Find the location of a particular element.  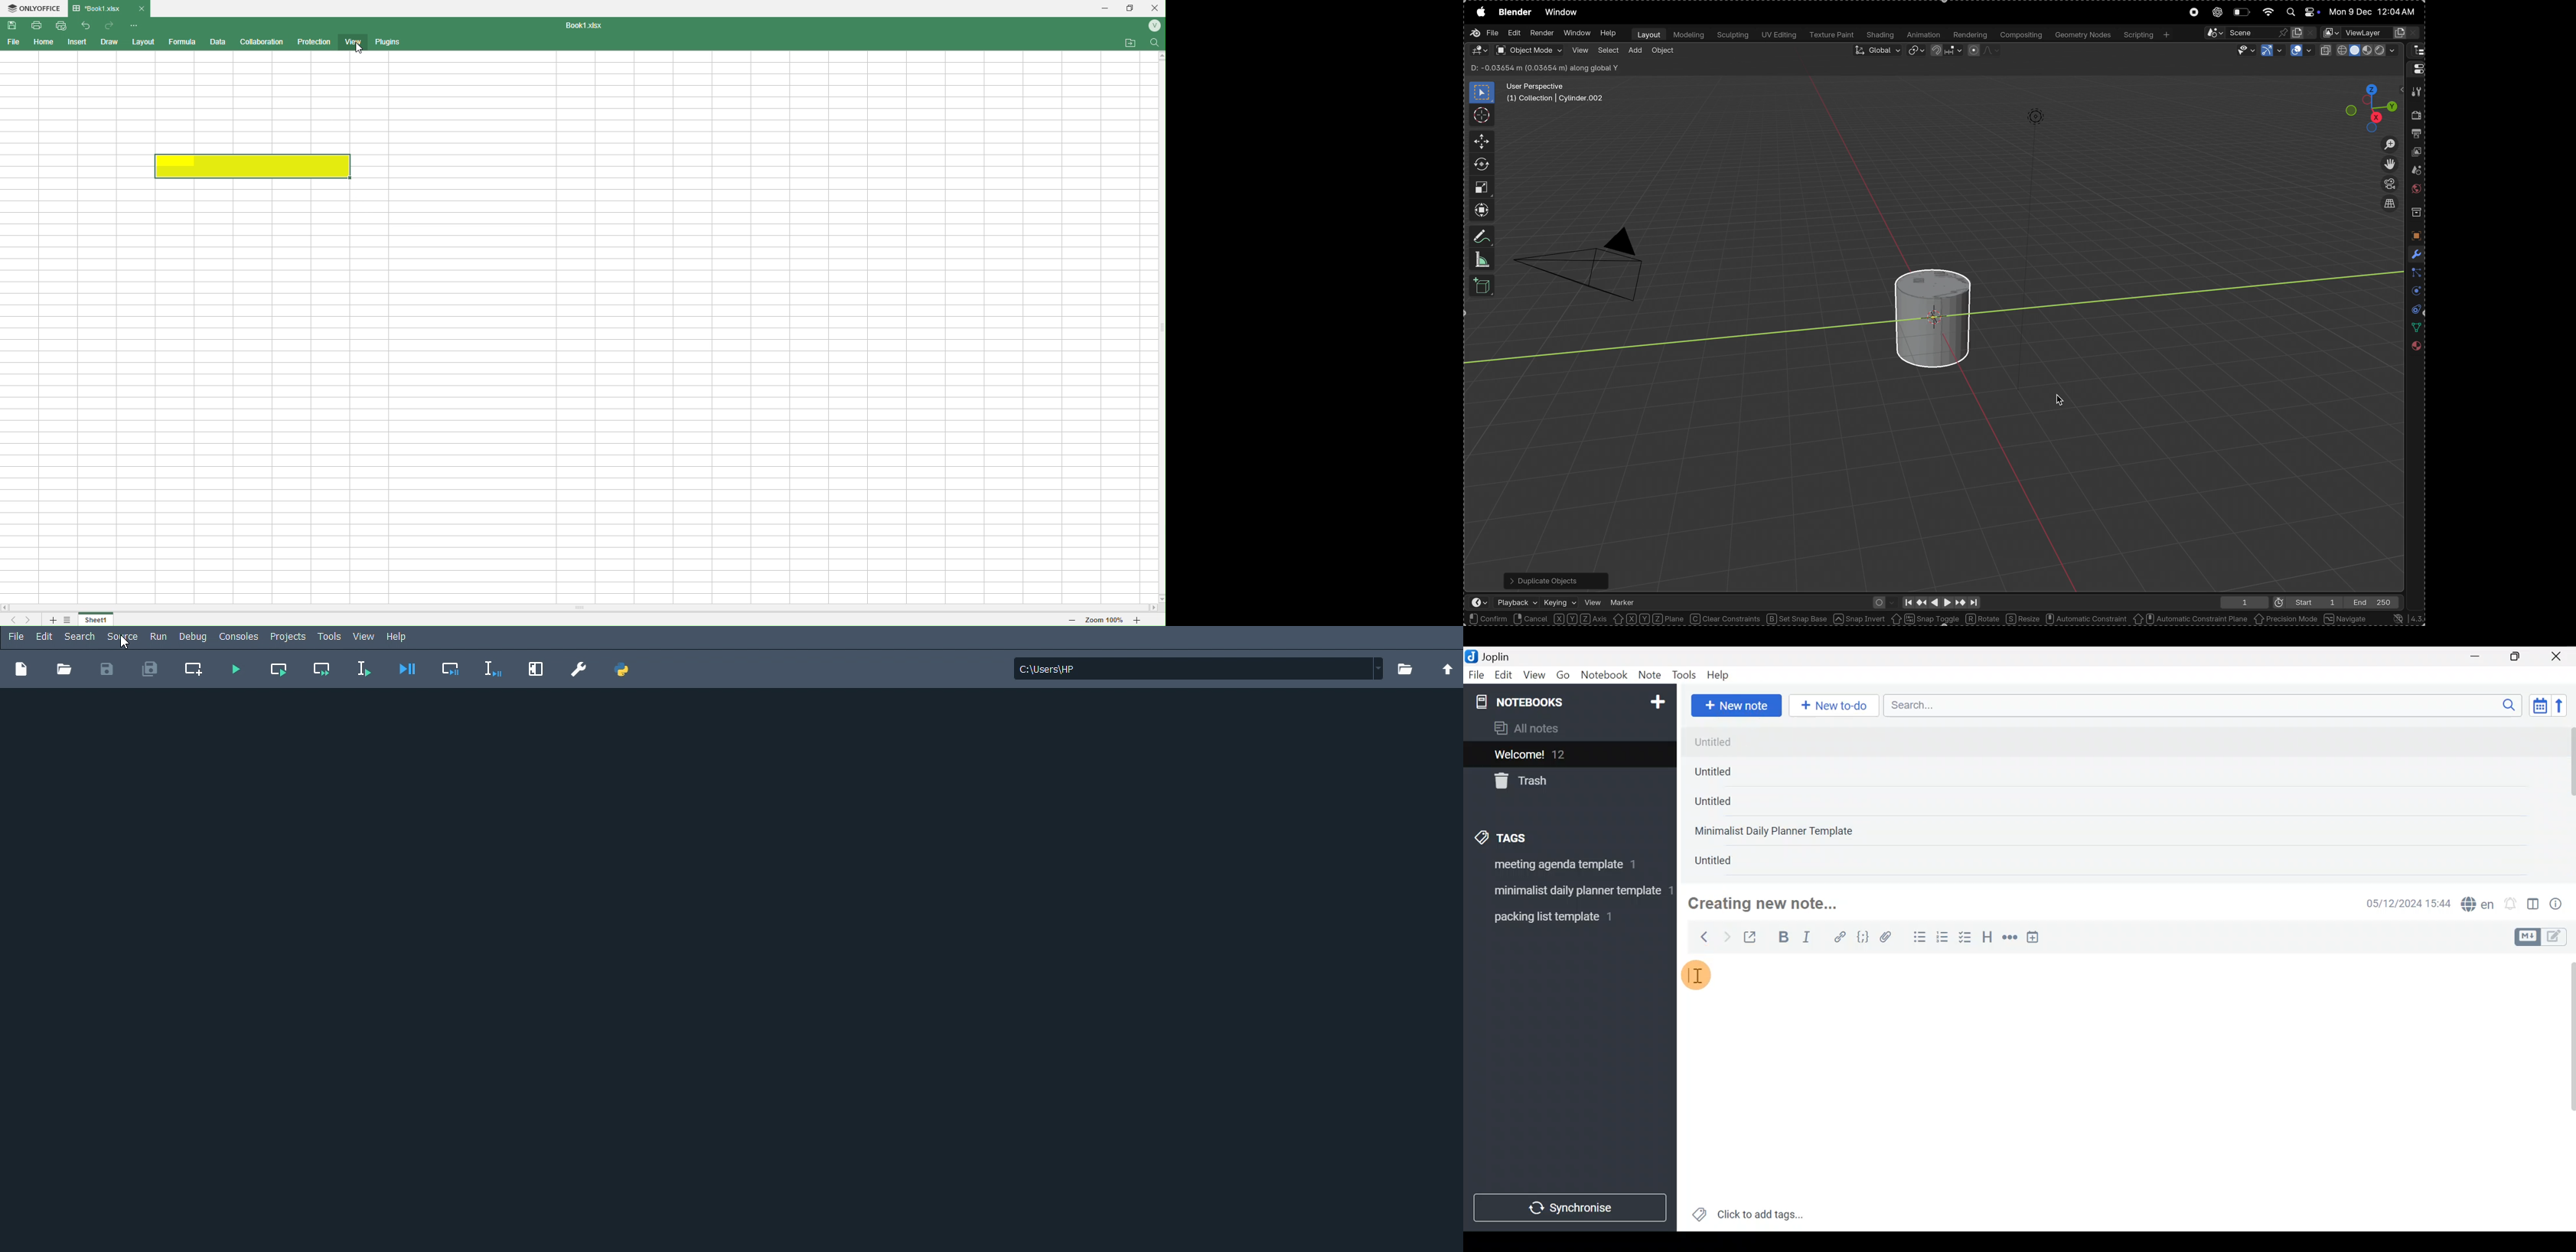

Tag 2 is located at coordinates (1565, 892).